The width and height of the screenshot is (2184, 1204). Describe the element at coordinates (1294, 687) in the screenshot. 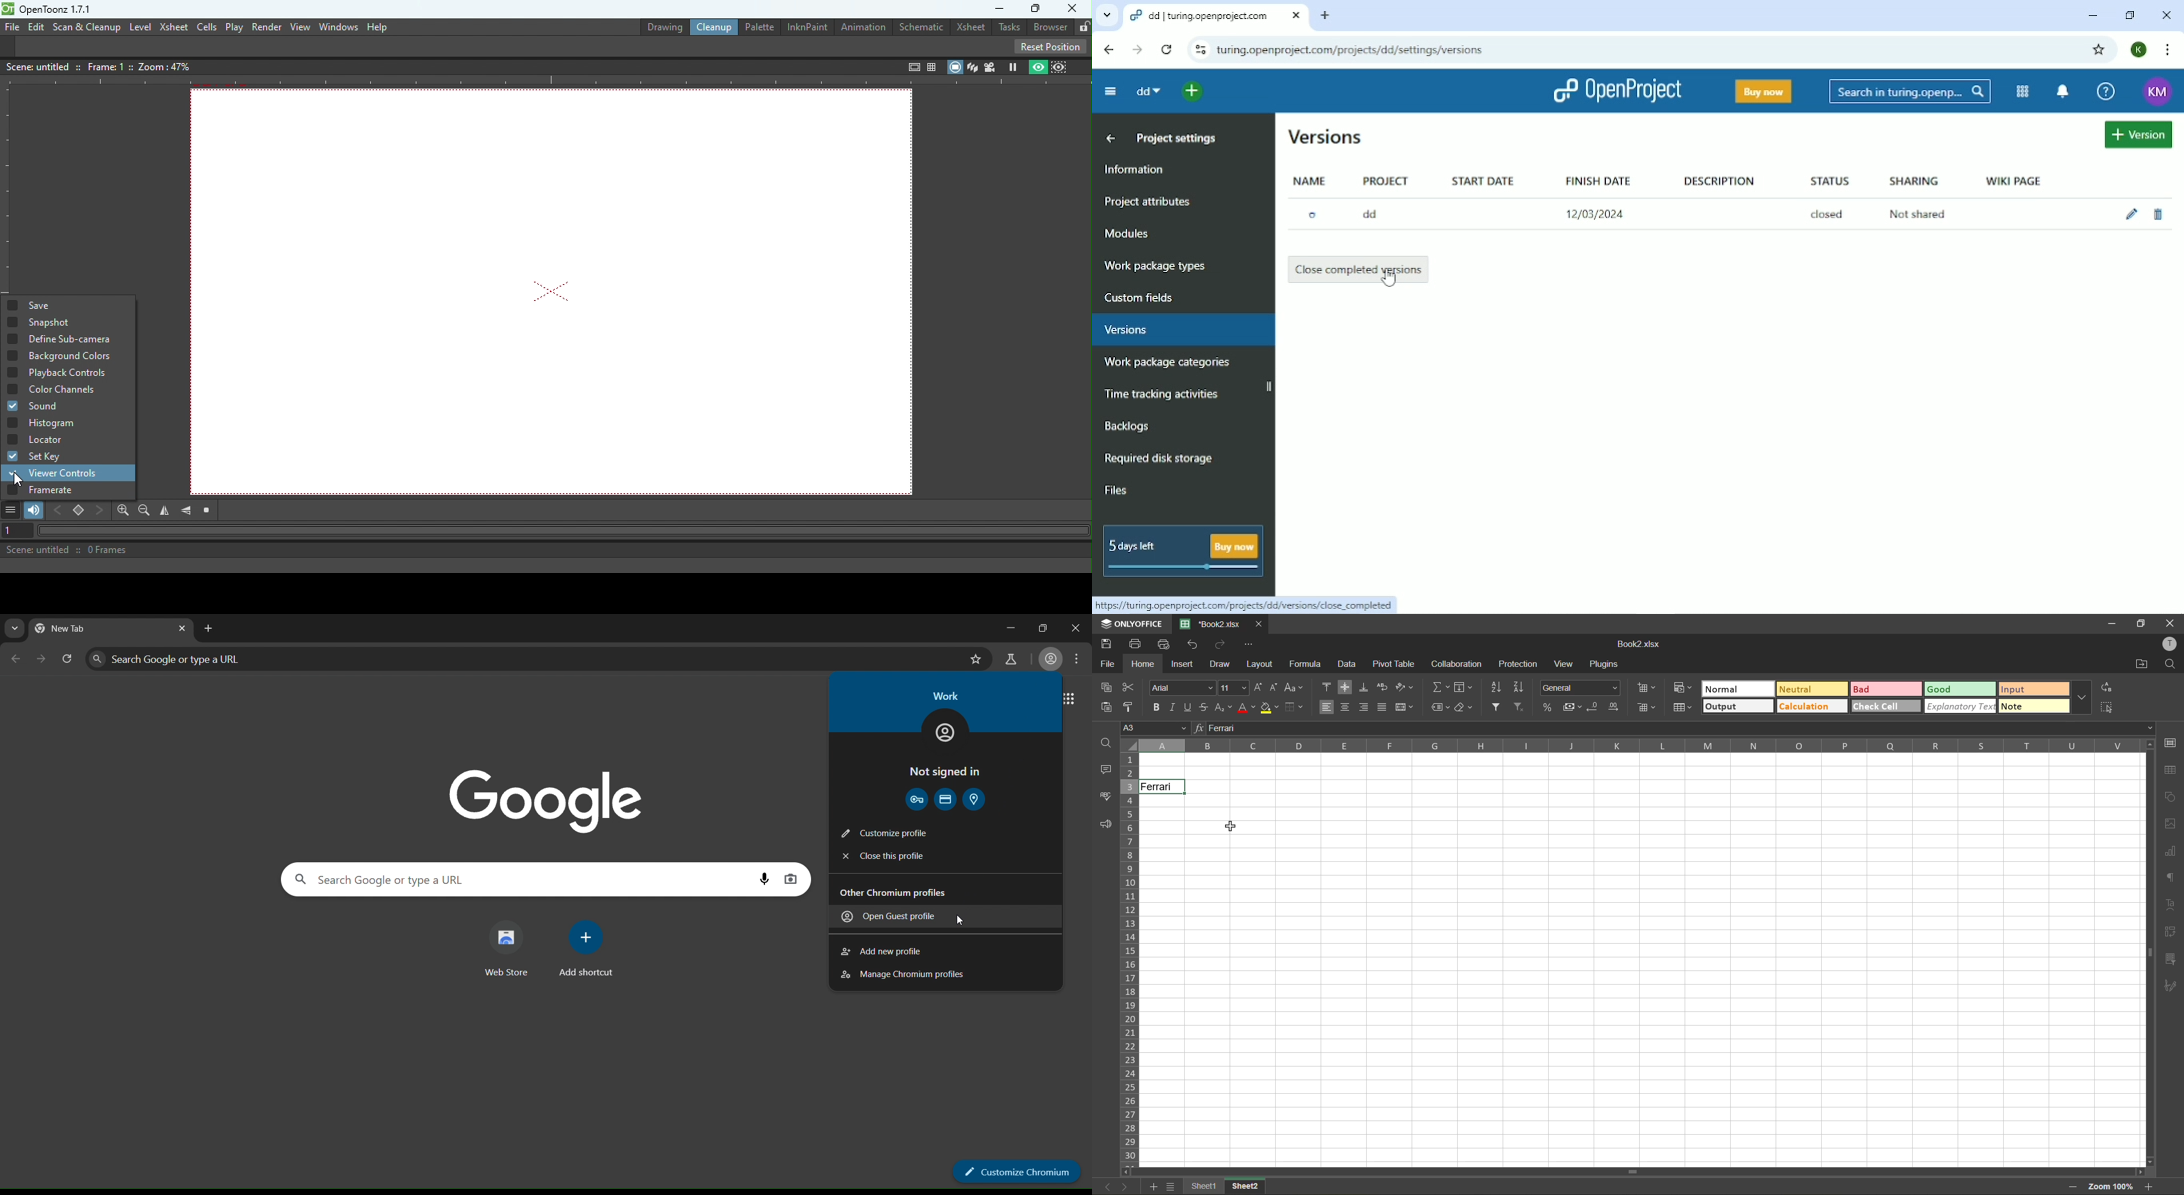

I see `change case` at that location.